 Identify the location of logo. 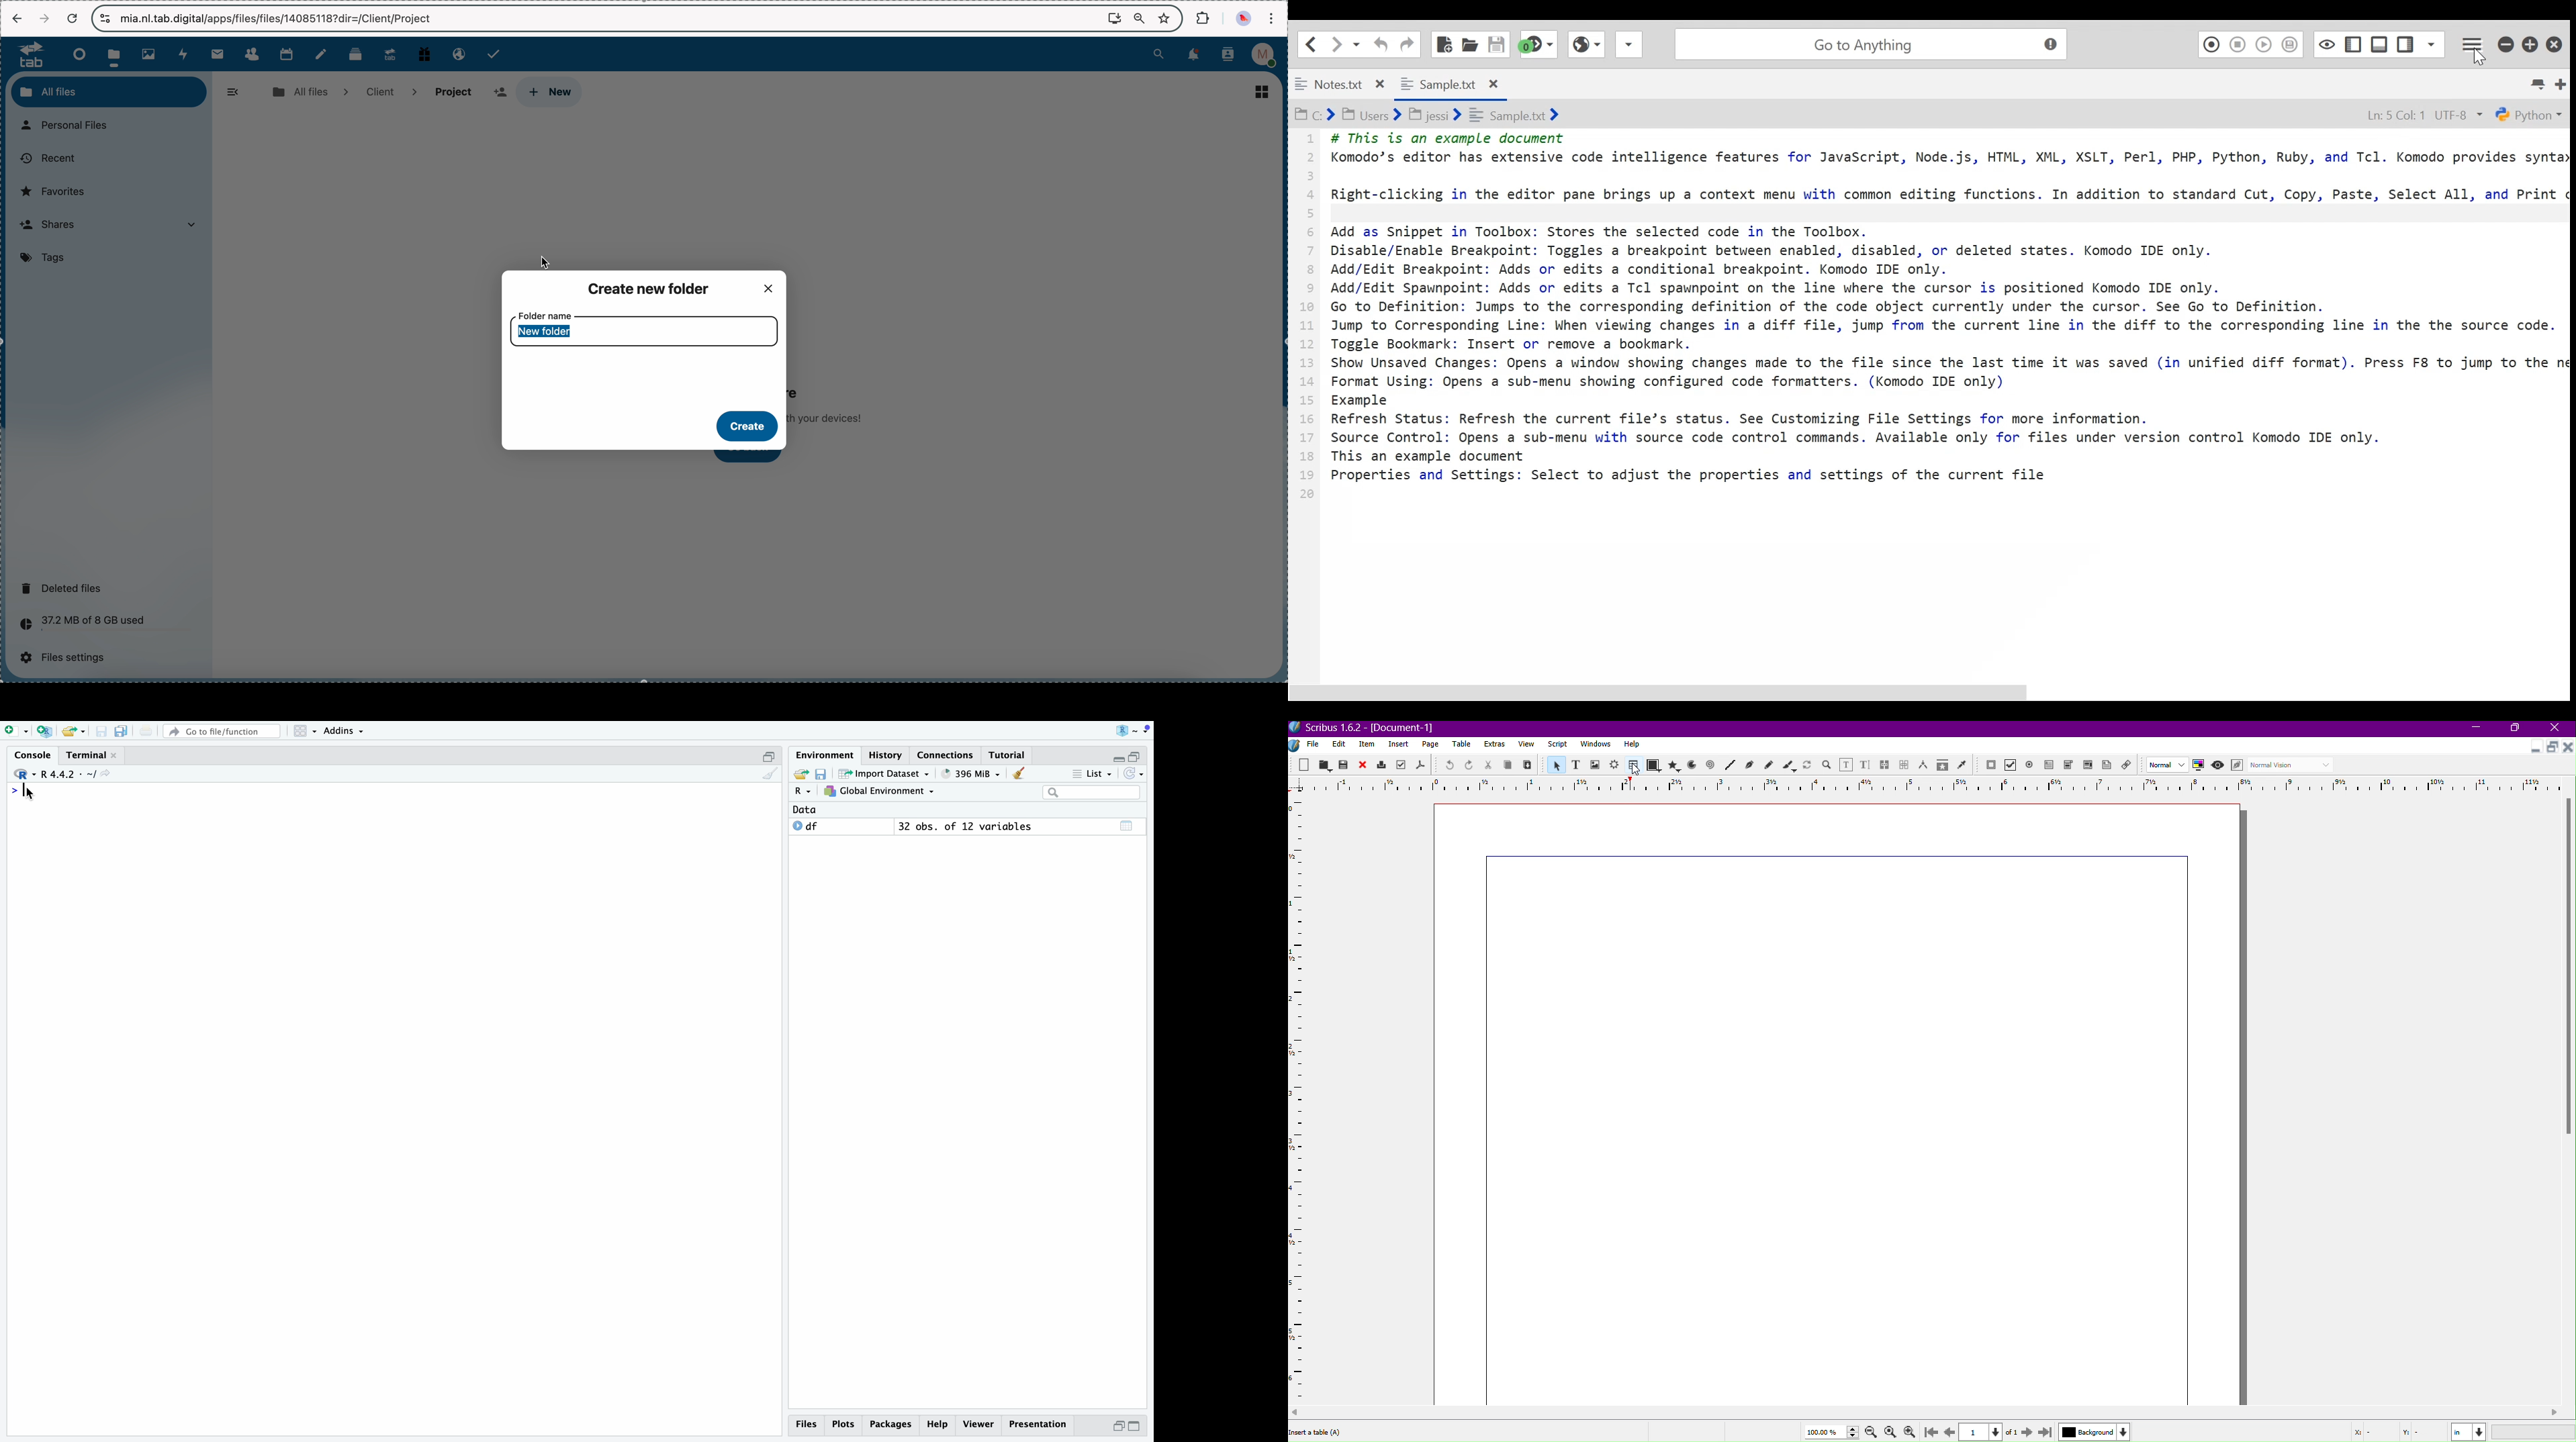
(1131, 729).